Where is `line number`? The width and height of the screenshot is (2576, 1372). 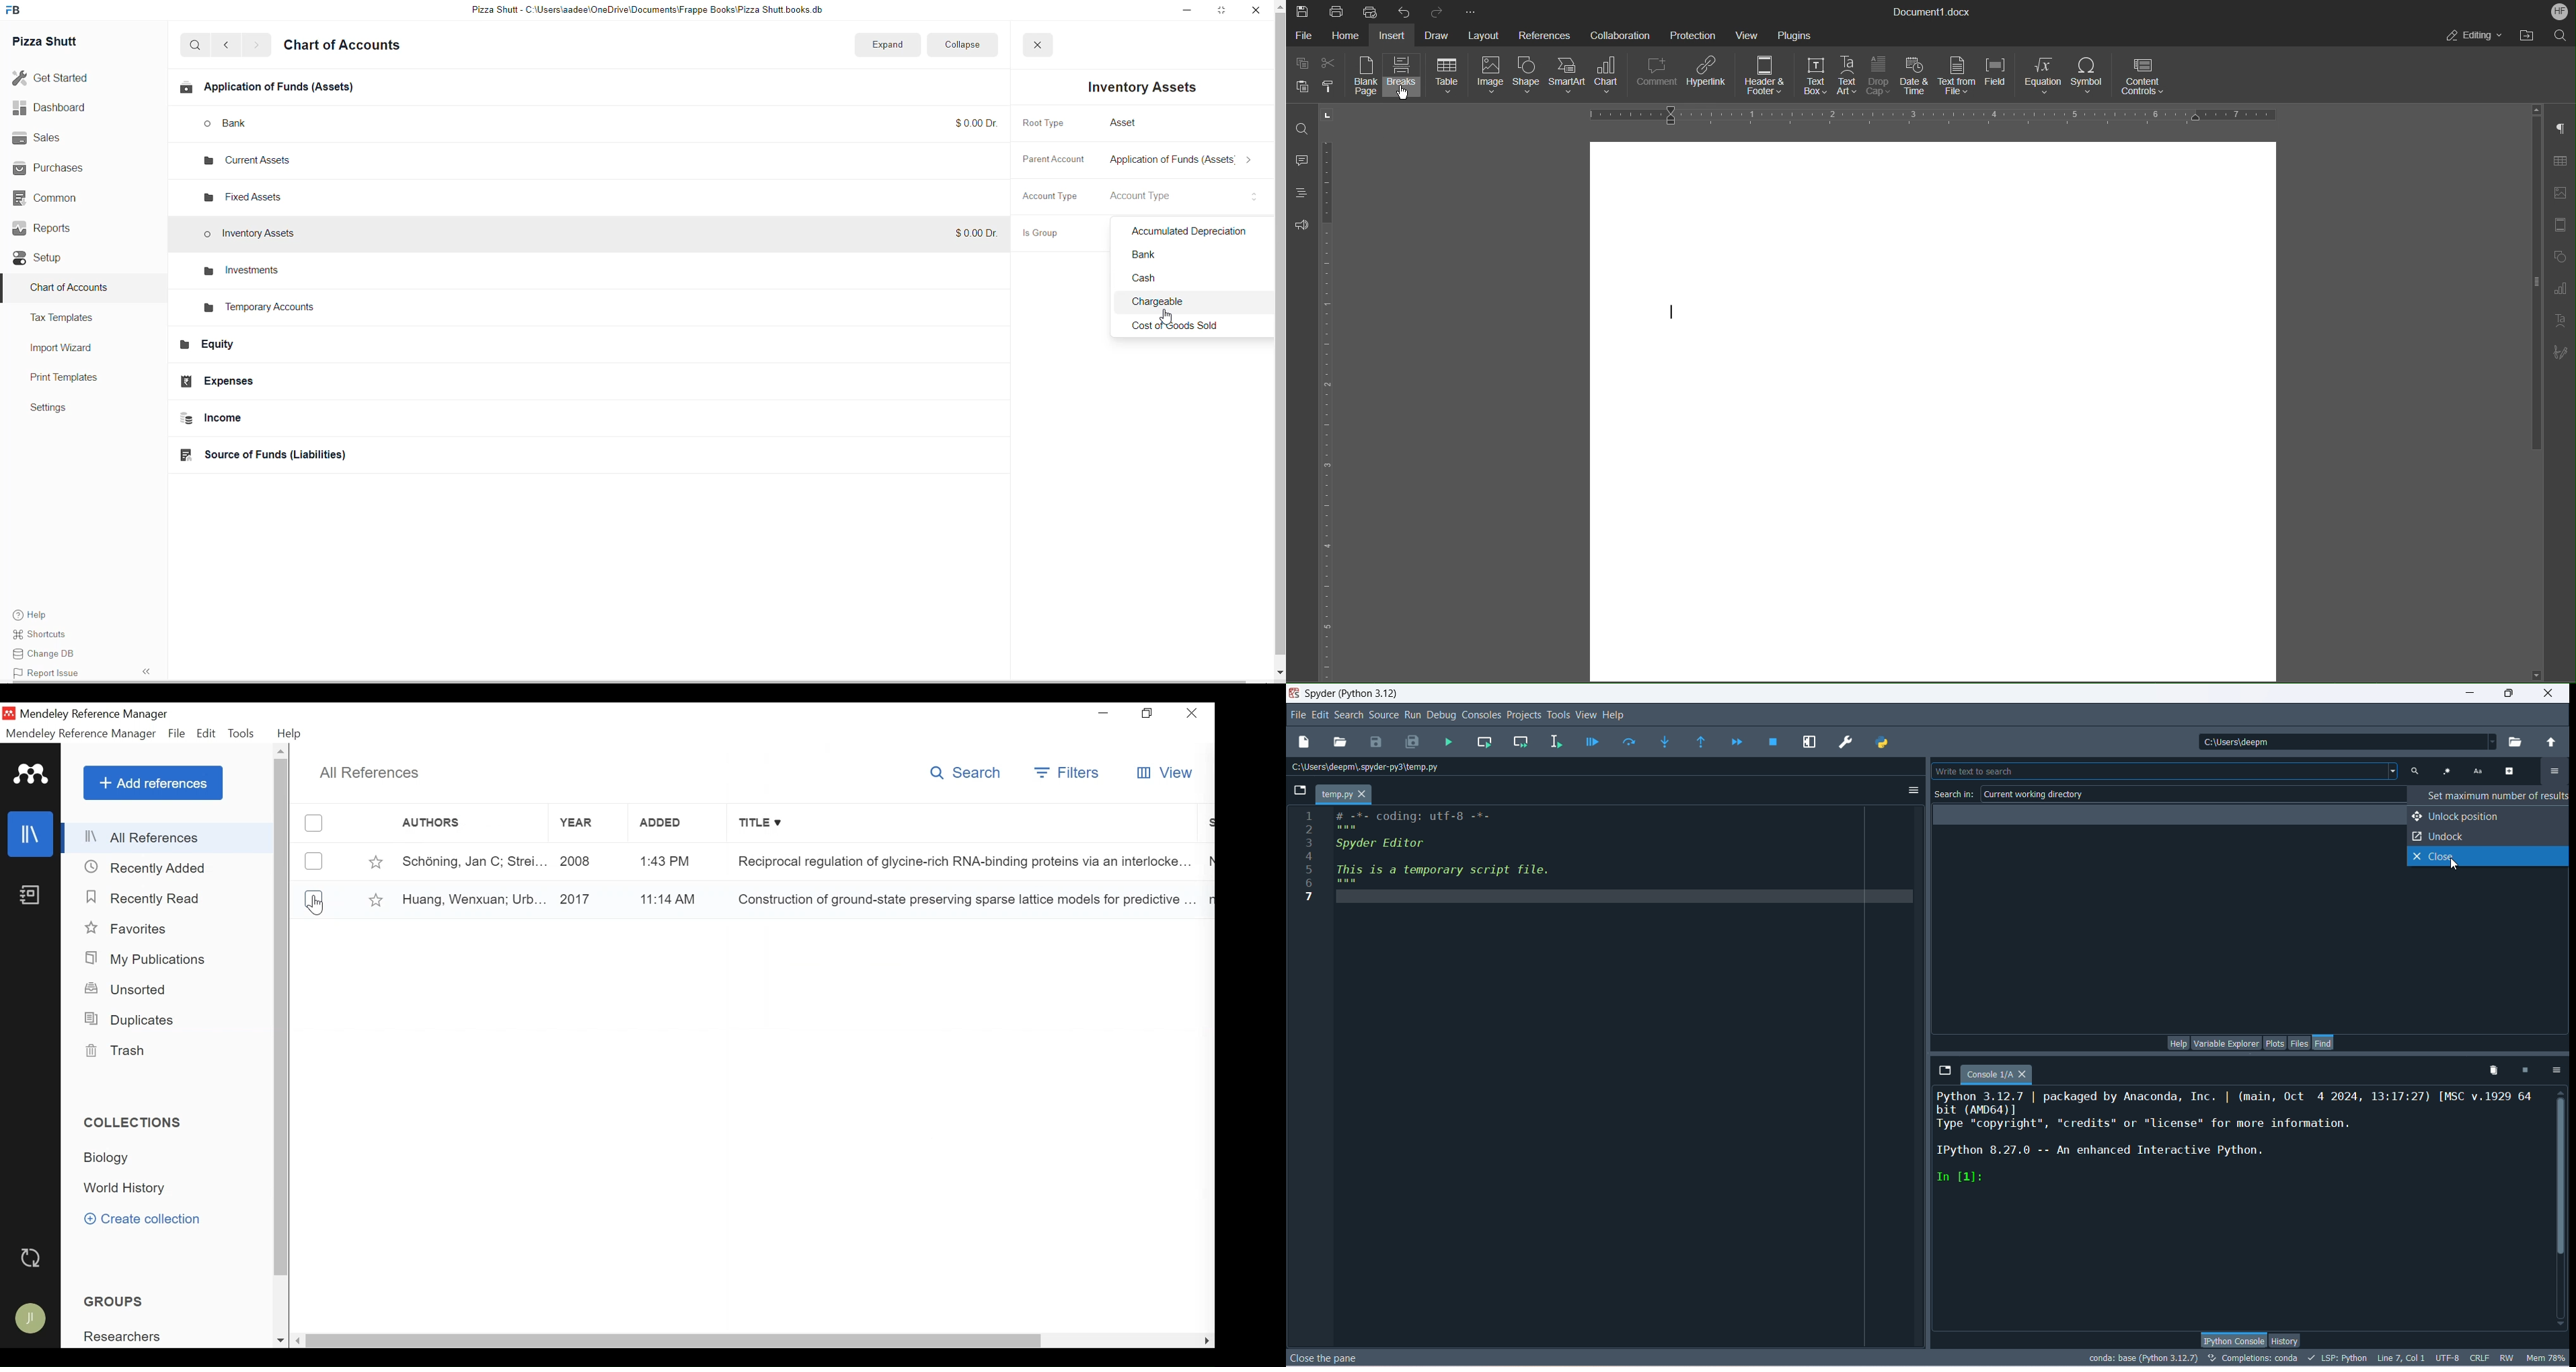
line number is located at coordinates (1309, 855).